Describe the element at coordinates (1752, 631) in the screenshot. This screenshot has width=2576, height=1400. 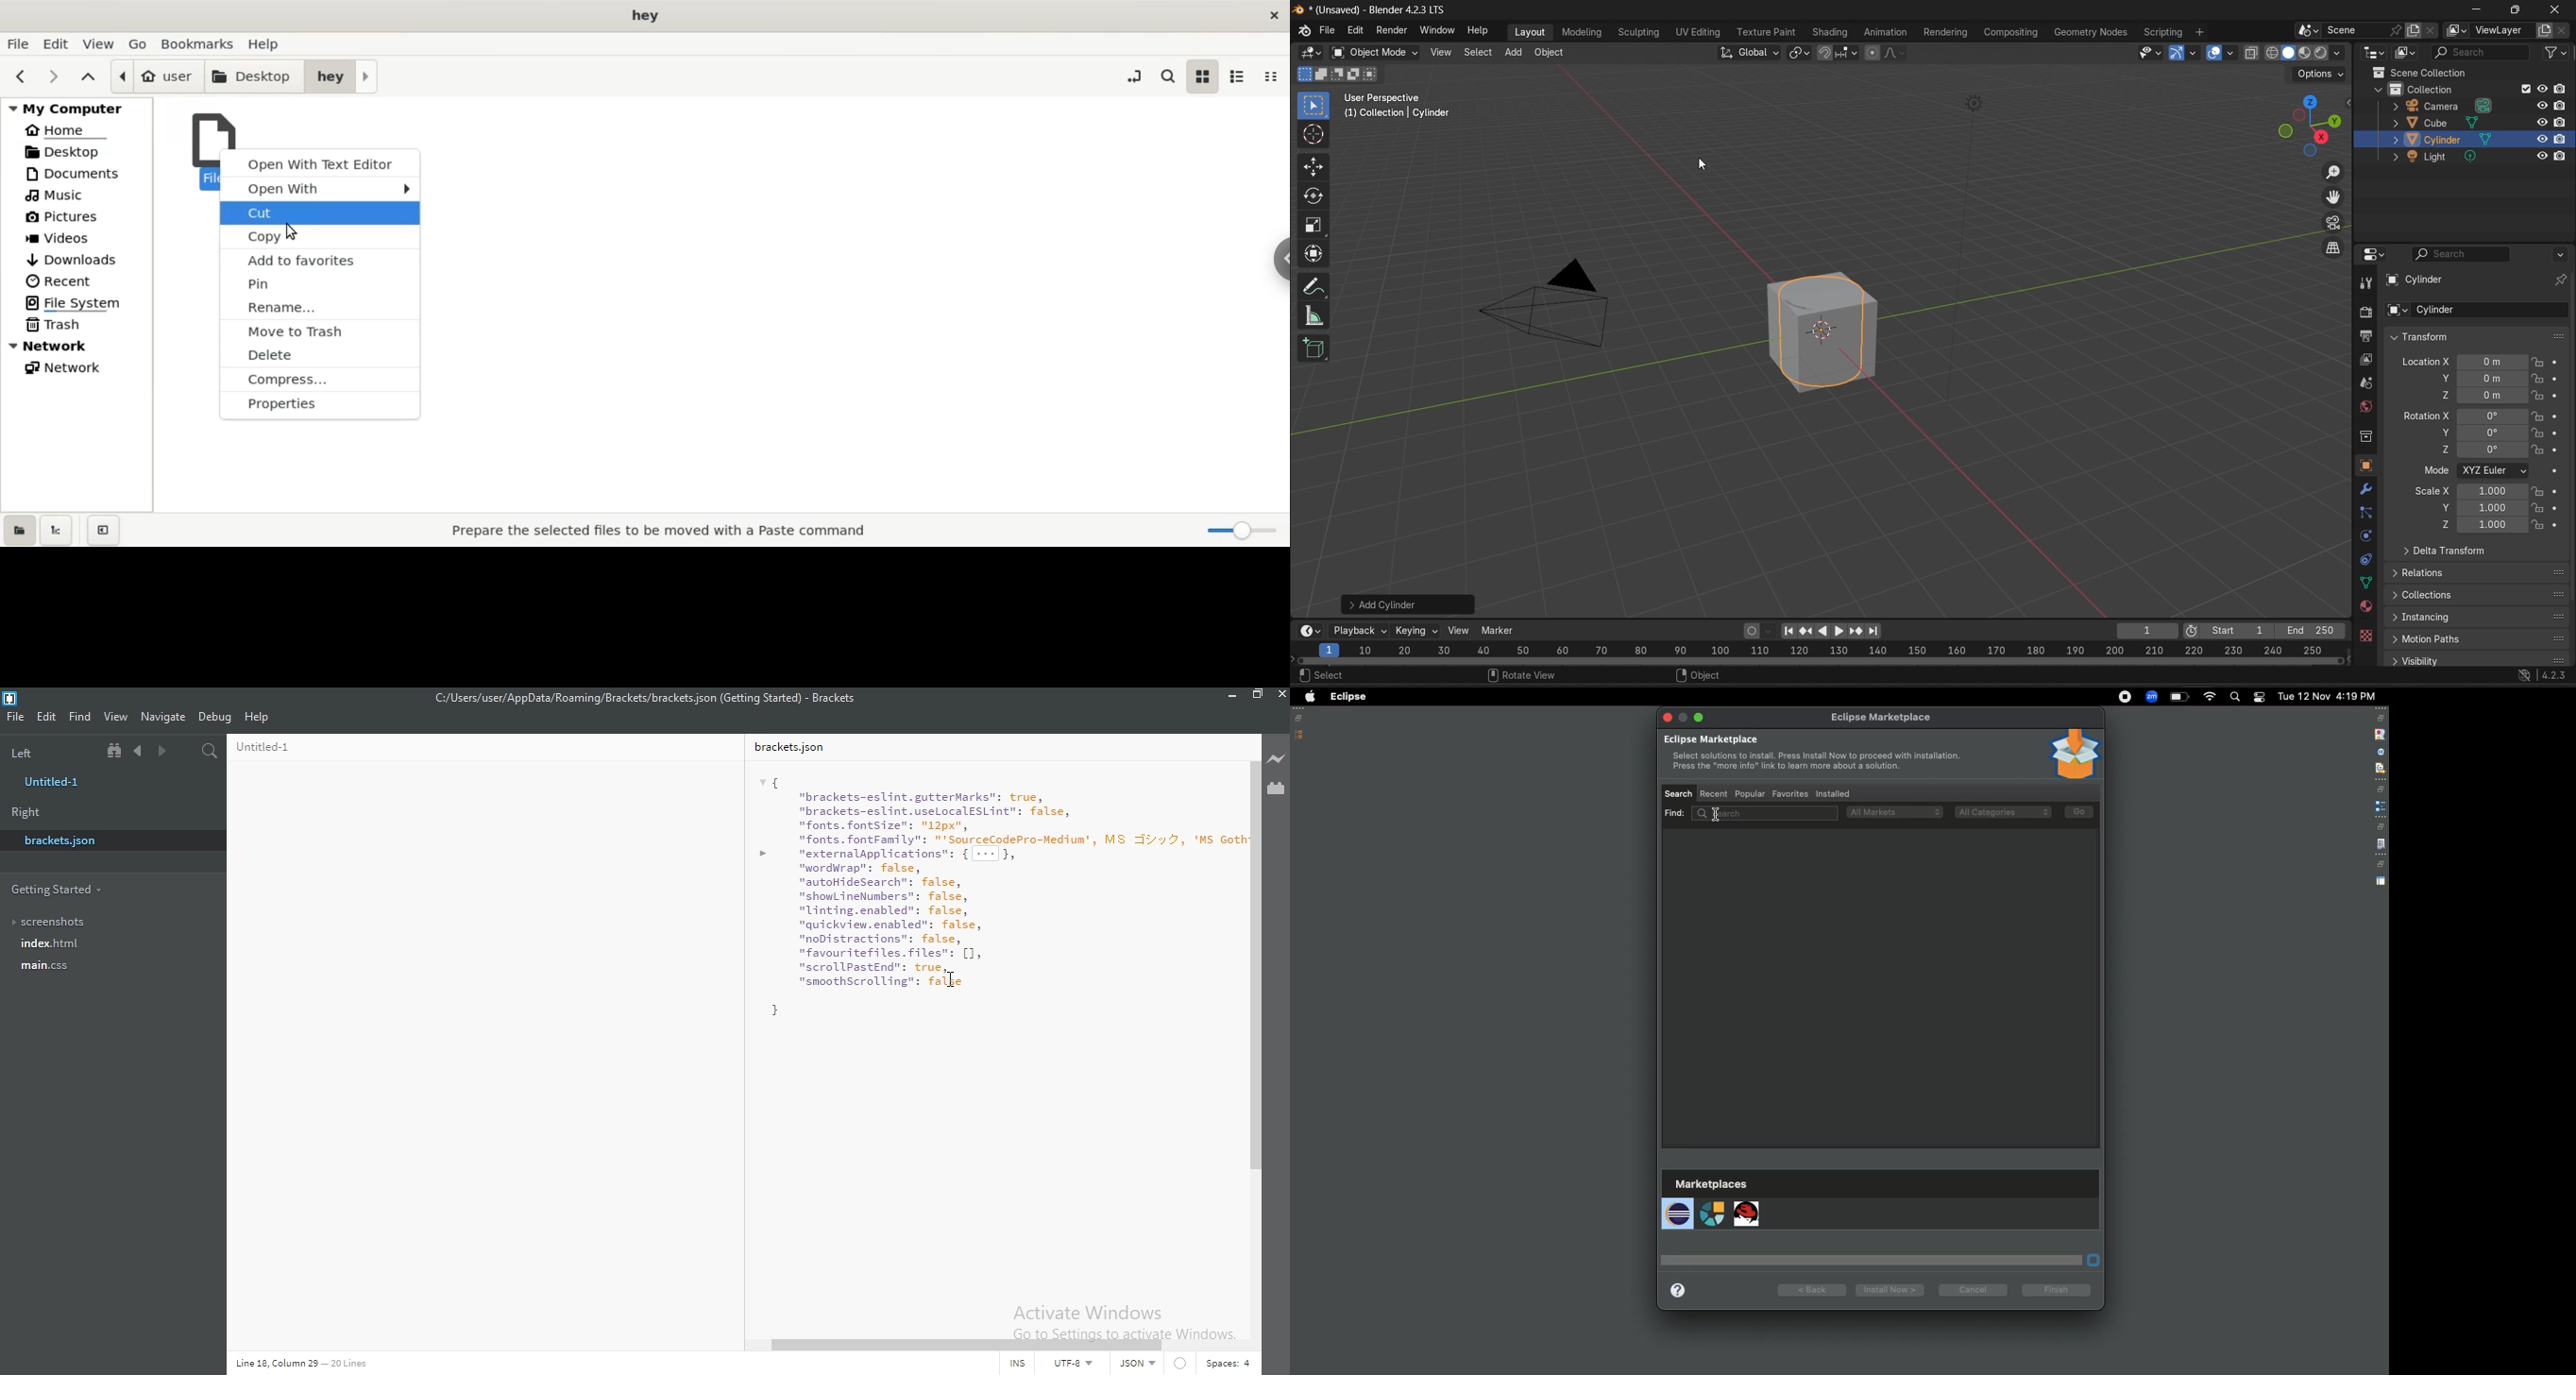
I see `autokeying` at that location.